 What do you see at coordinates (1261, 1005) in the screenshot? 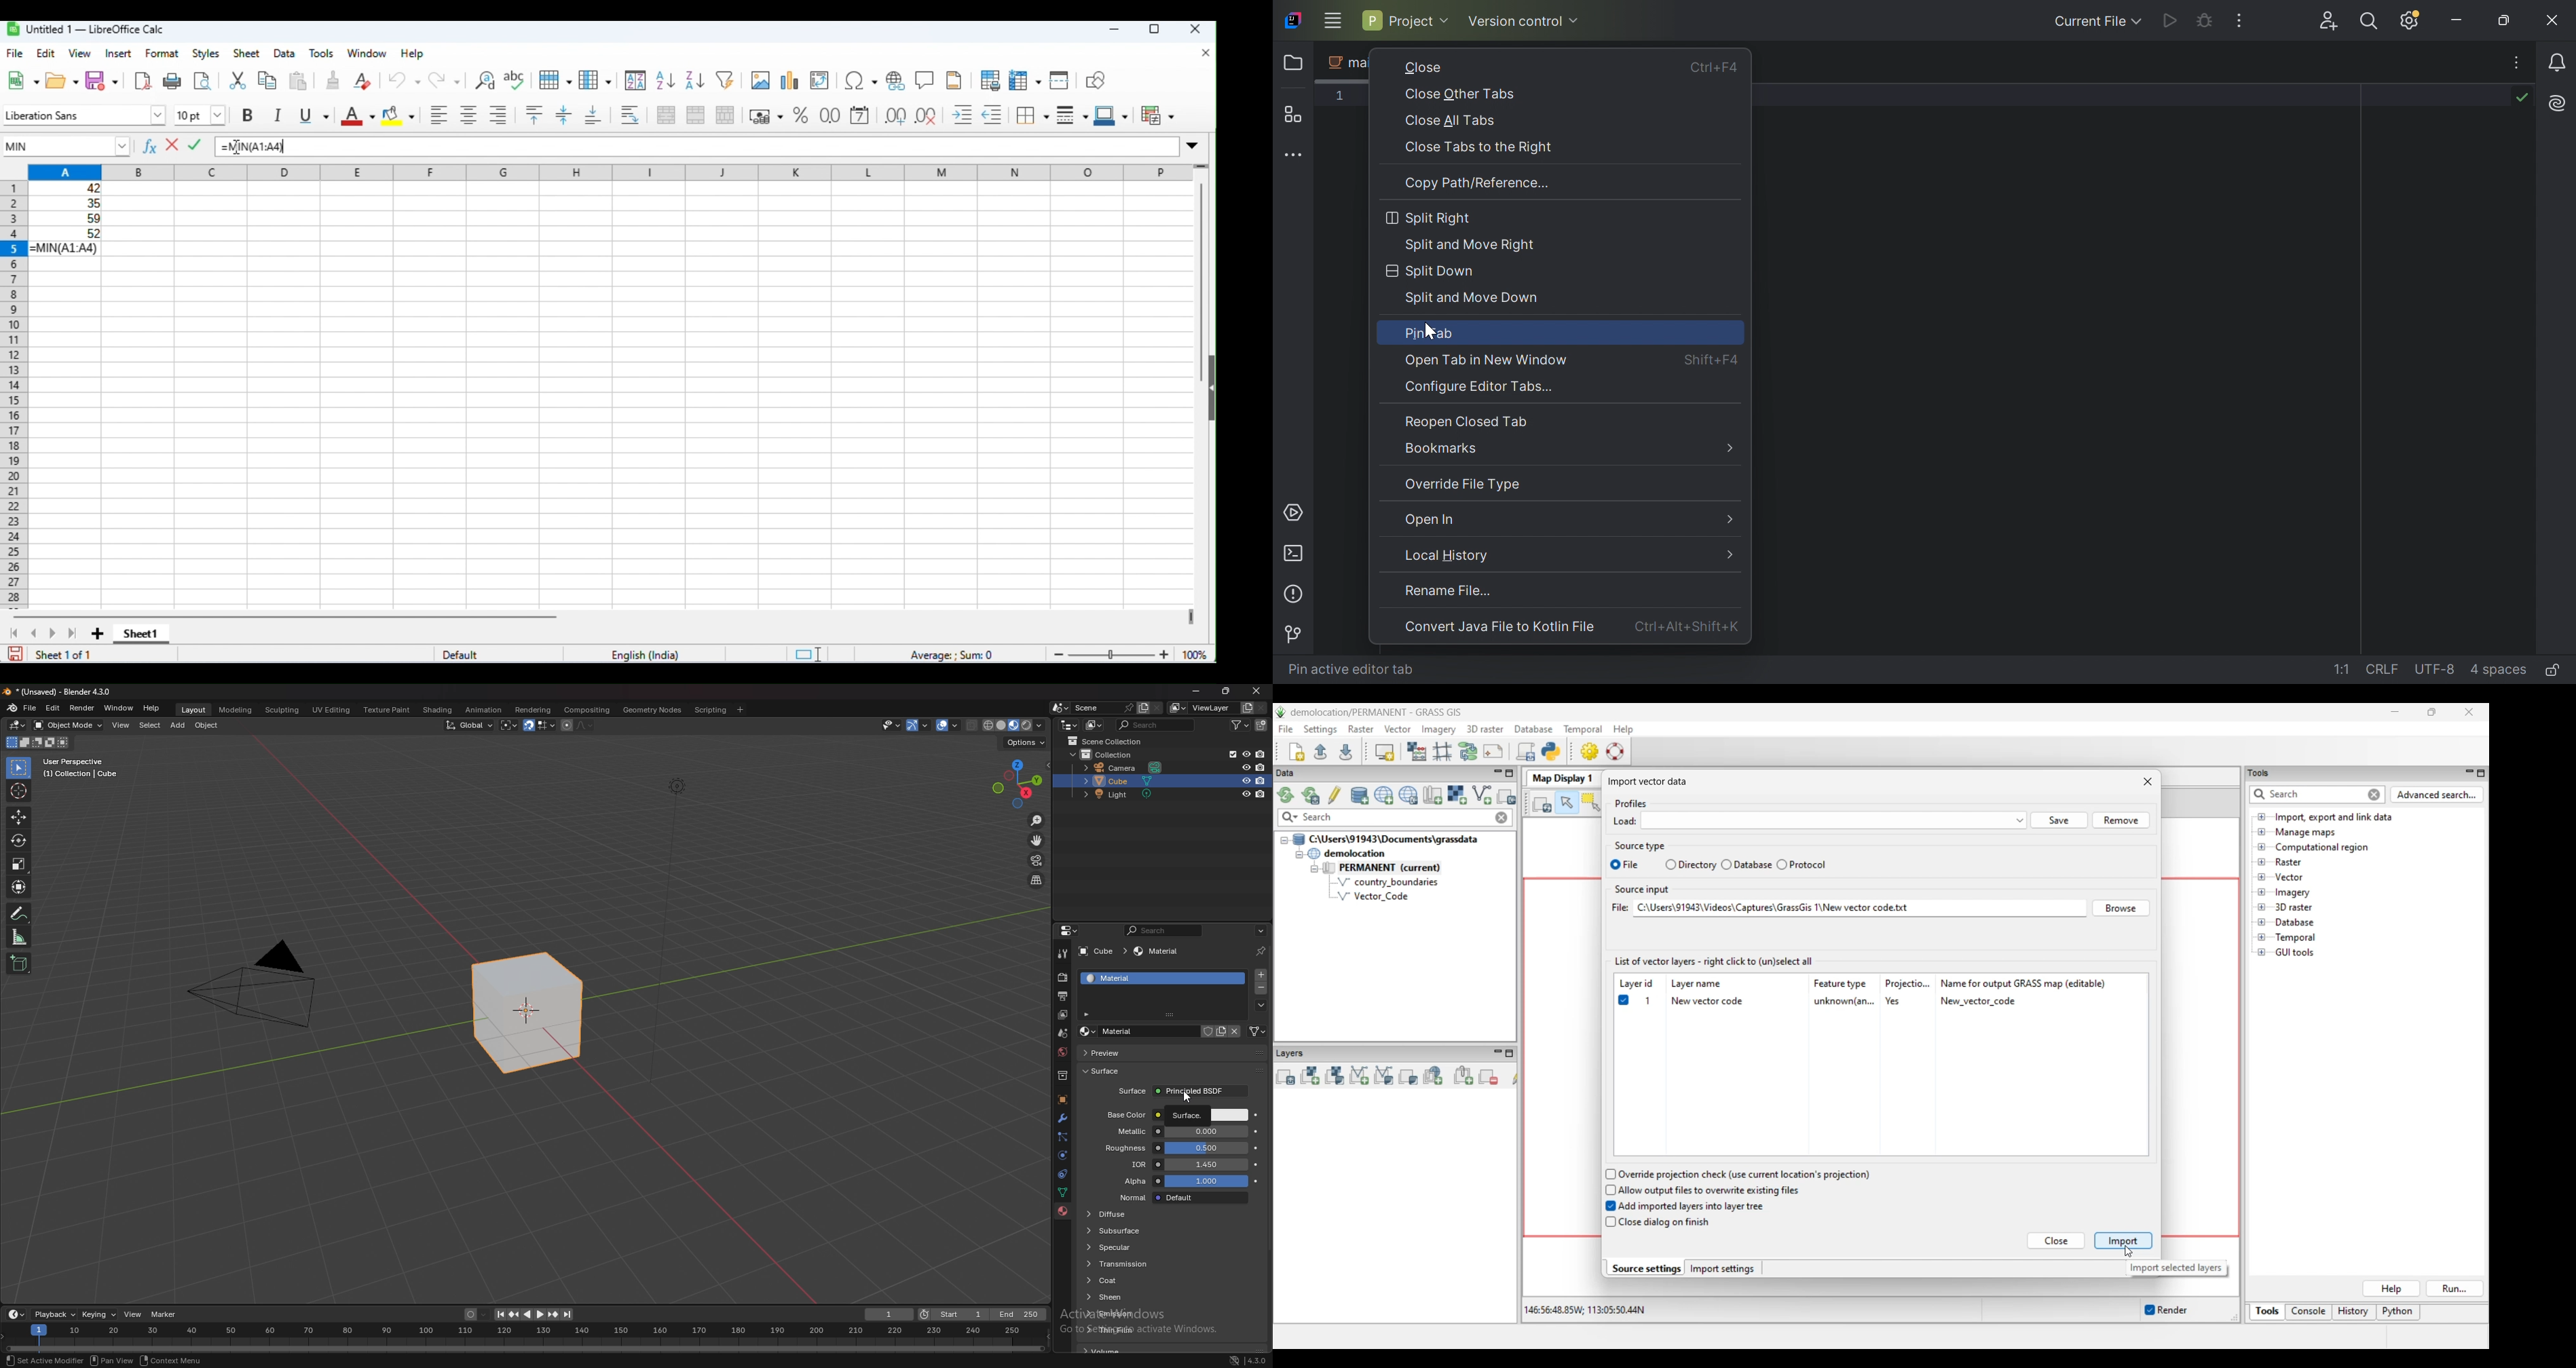
I see `dropdown` at bounding box center [1261, 1005].